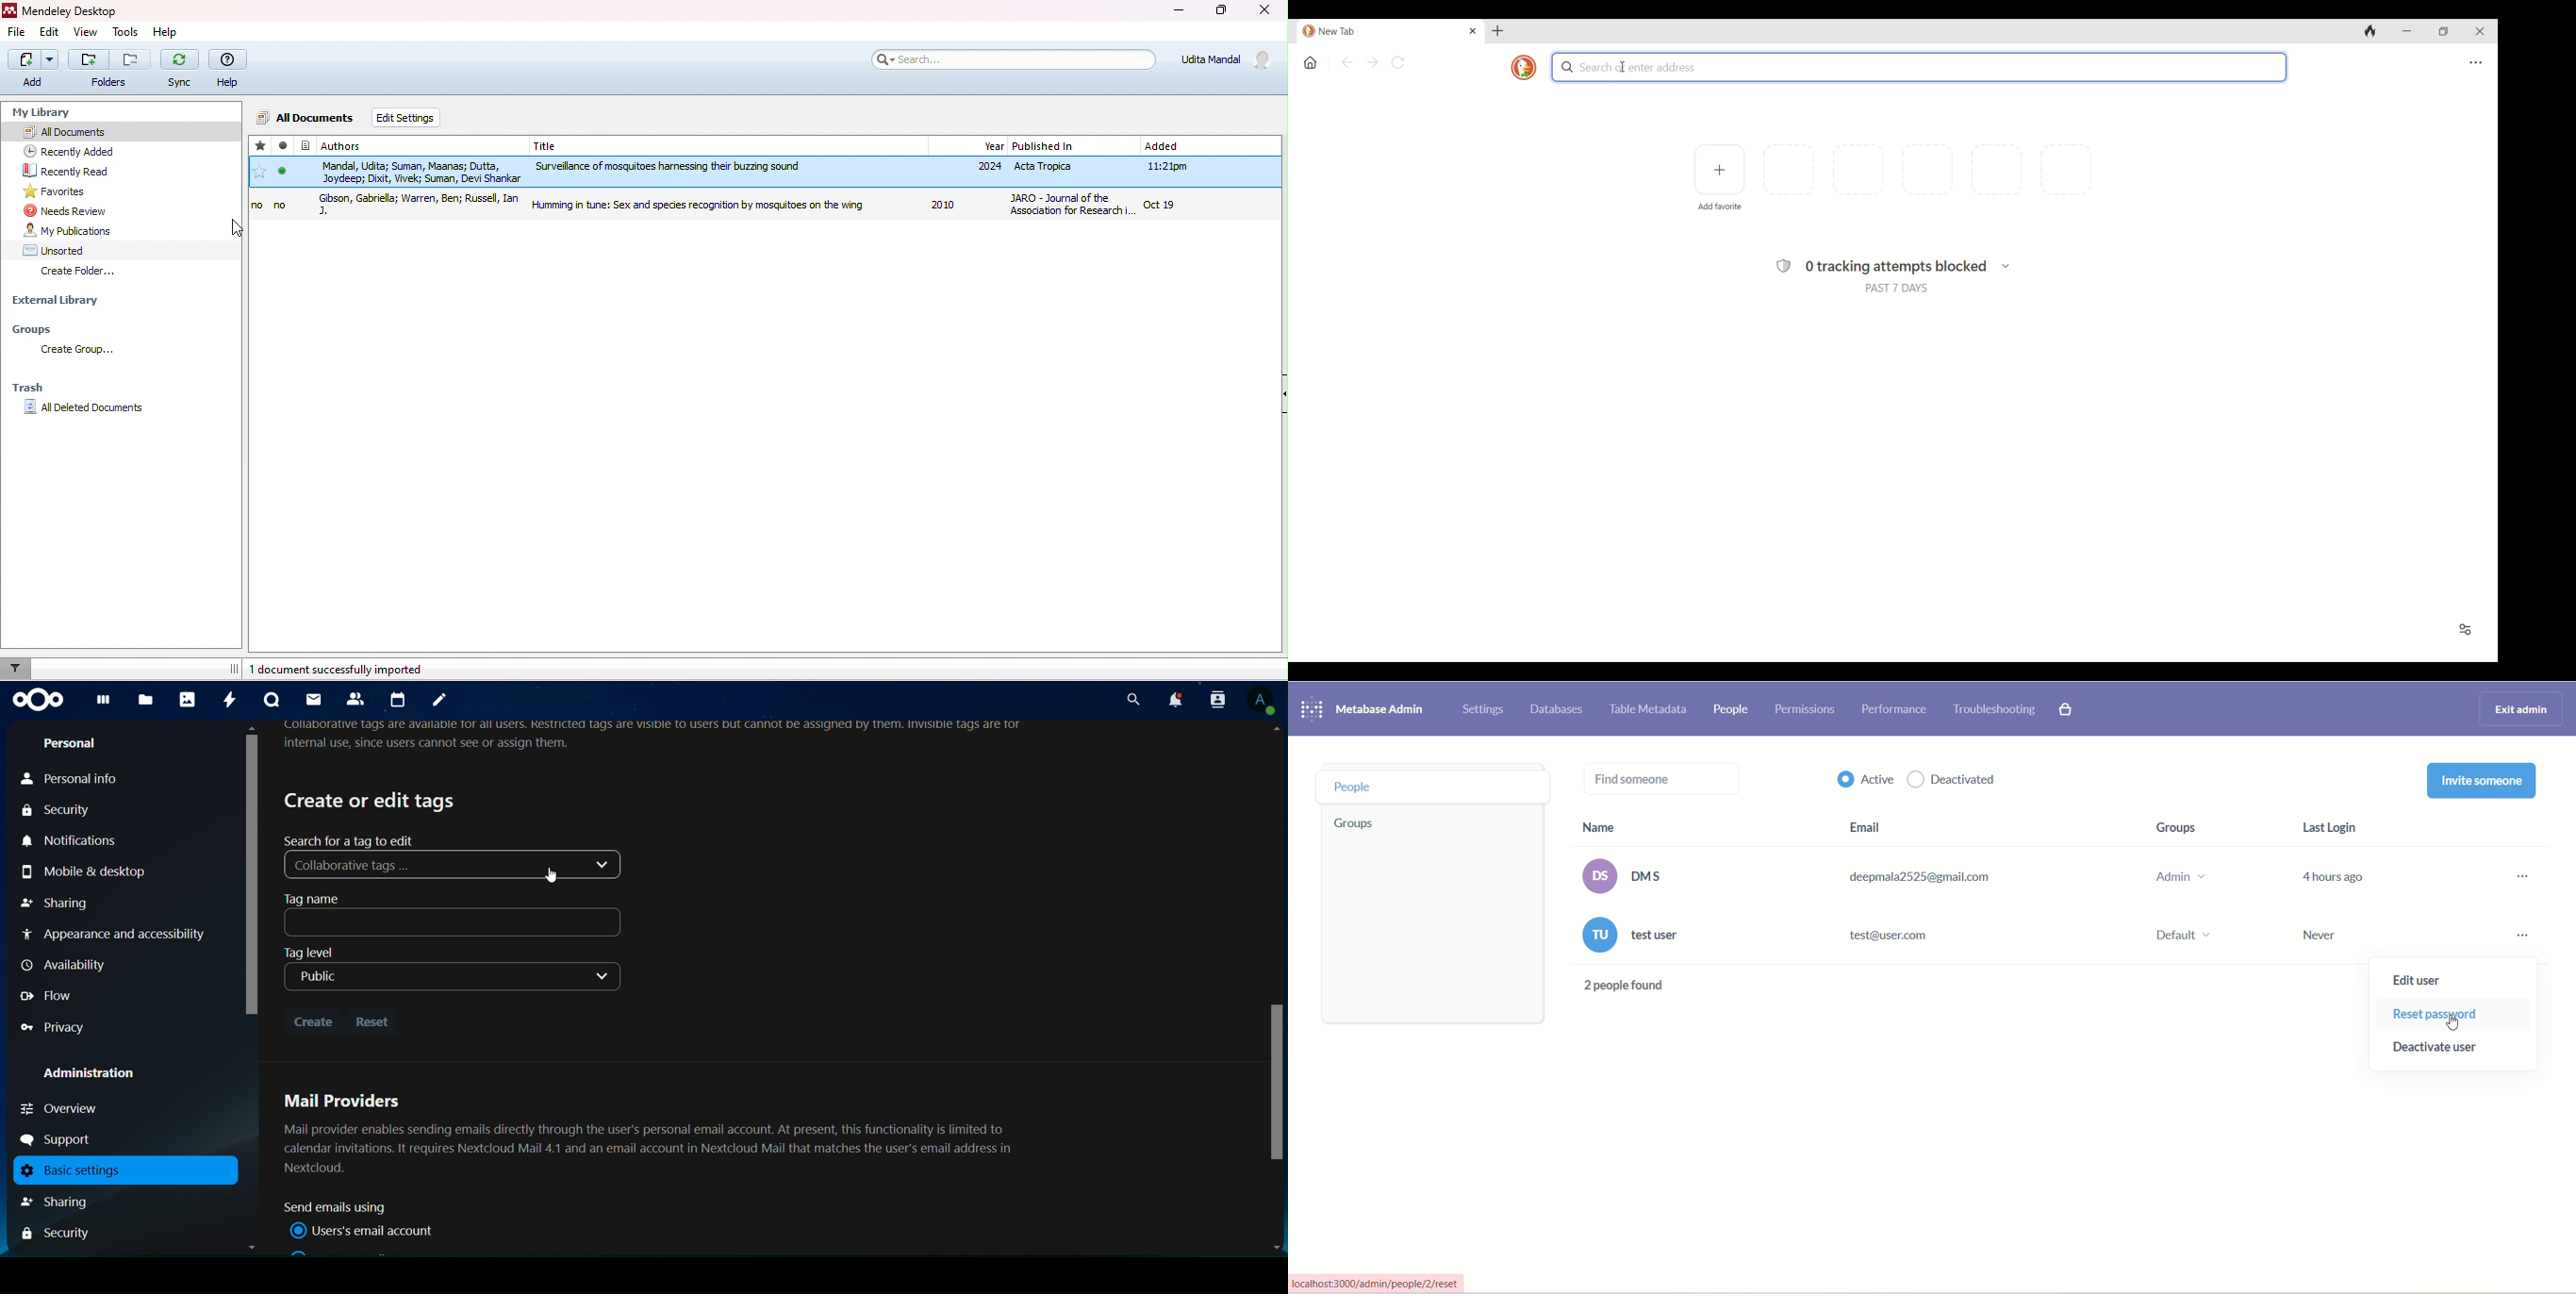 Image resolution: width=2576 pixels, height=1316 pixels. Describe the element at coordinates (69, 11) in the screenshot. I see `Mendeley Desktop` at that location.